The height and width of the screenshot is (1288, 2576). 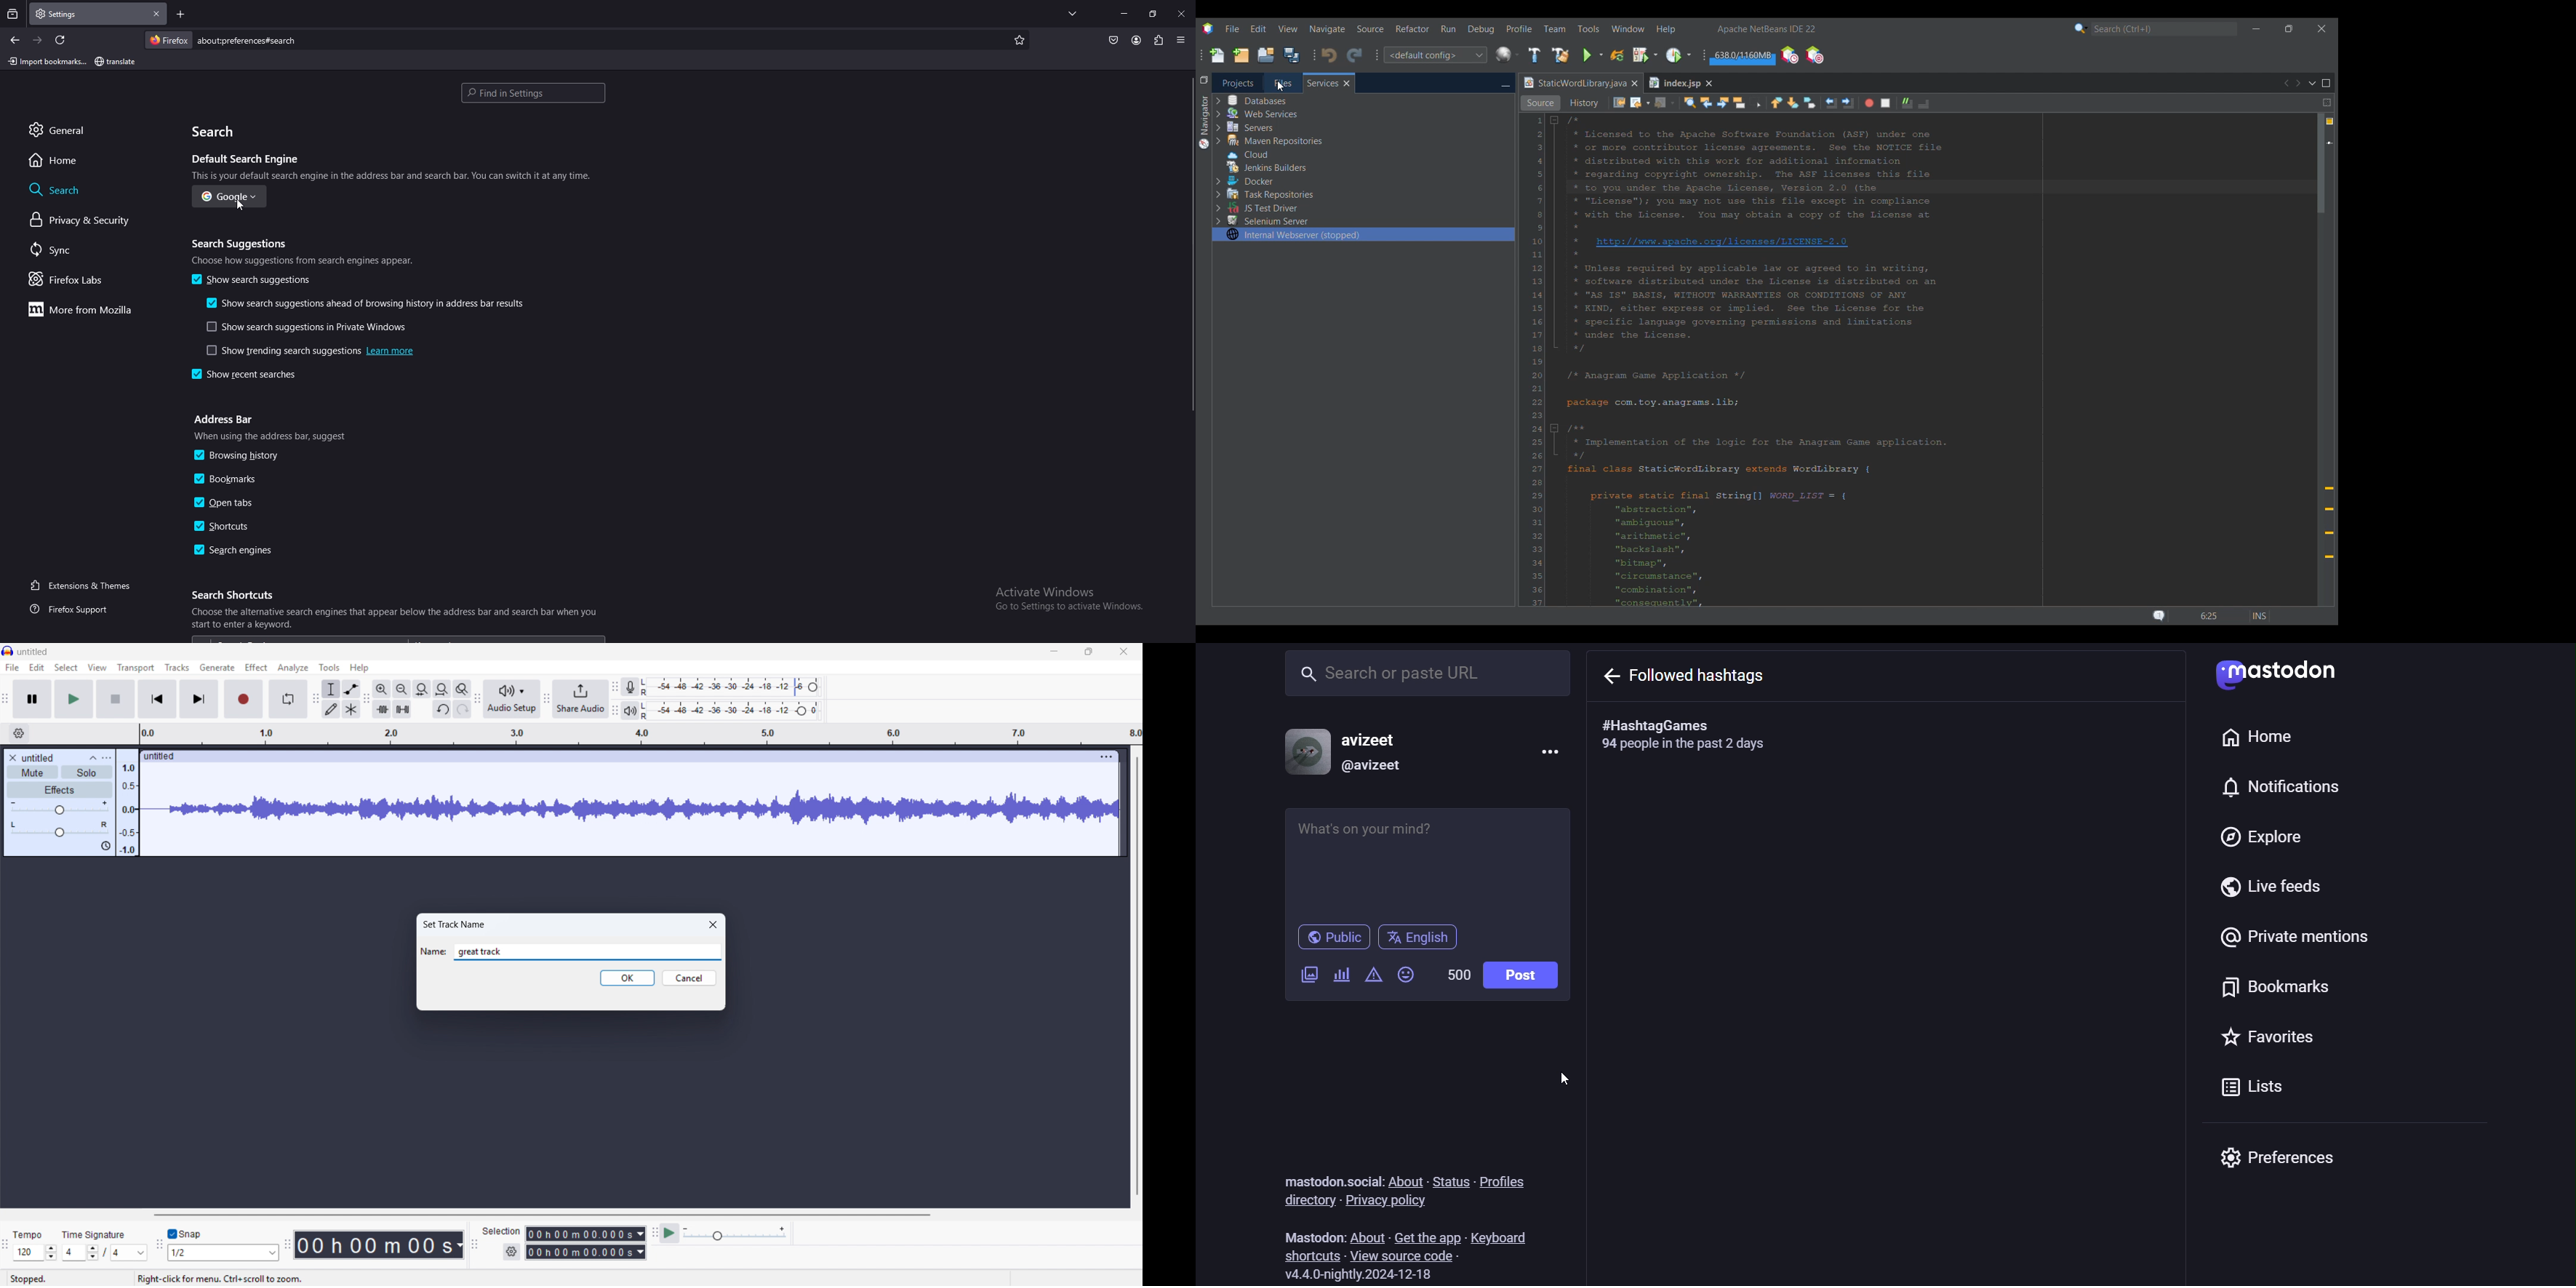 What do you see at coordinates (477, 700) in the screenshot?
I see `Audio setup toolbar ` at bounding box center [477, 700].